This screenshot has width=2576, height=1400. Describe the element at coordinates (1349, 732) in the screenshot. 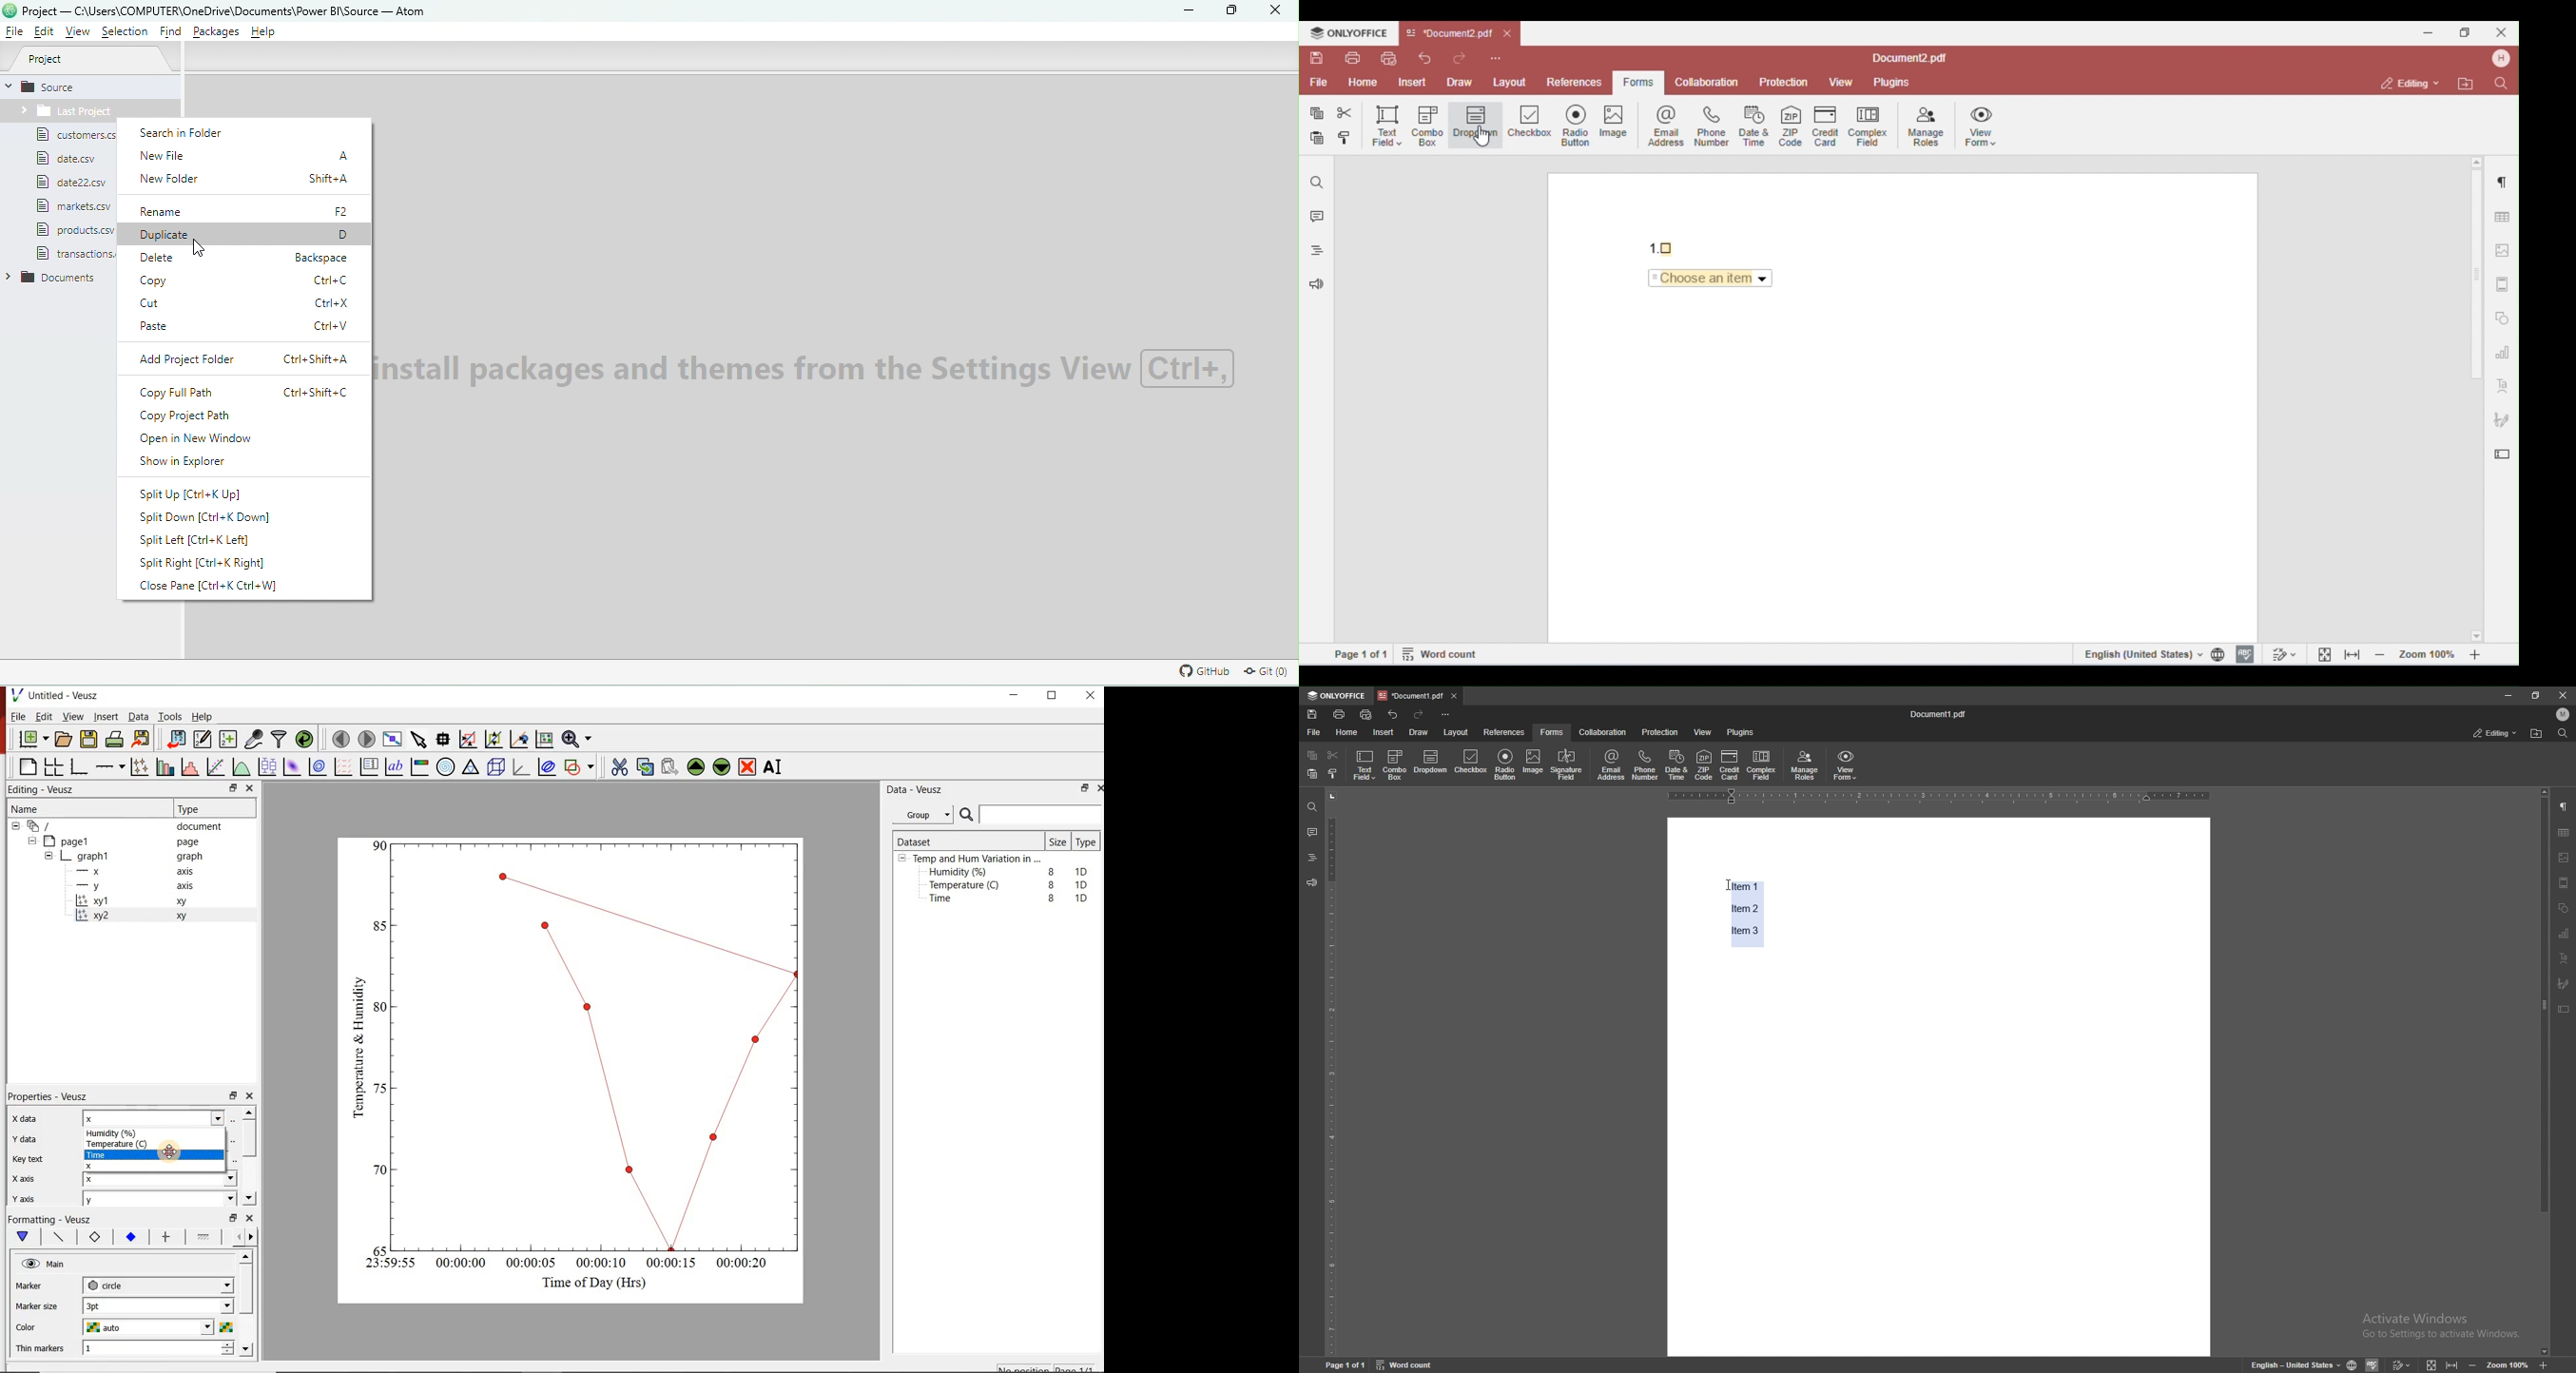

I see `home` at that location.